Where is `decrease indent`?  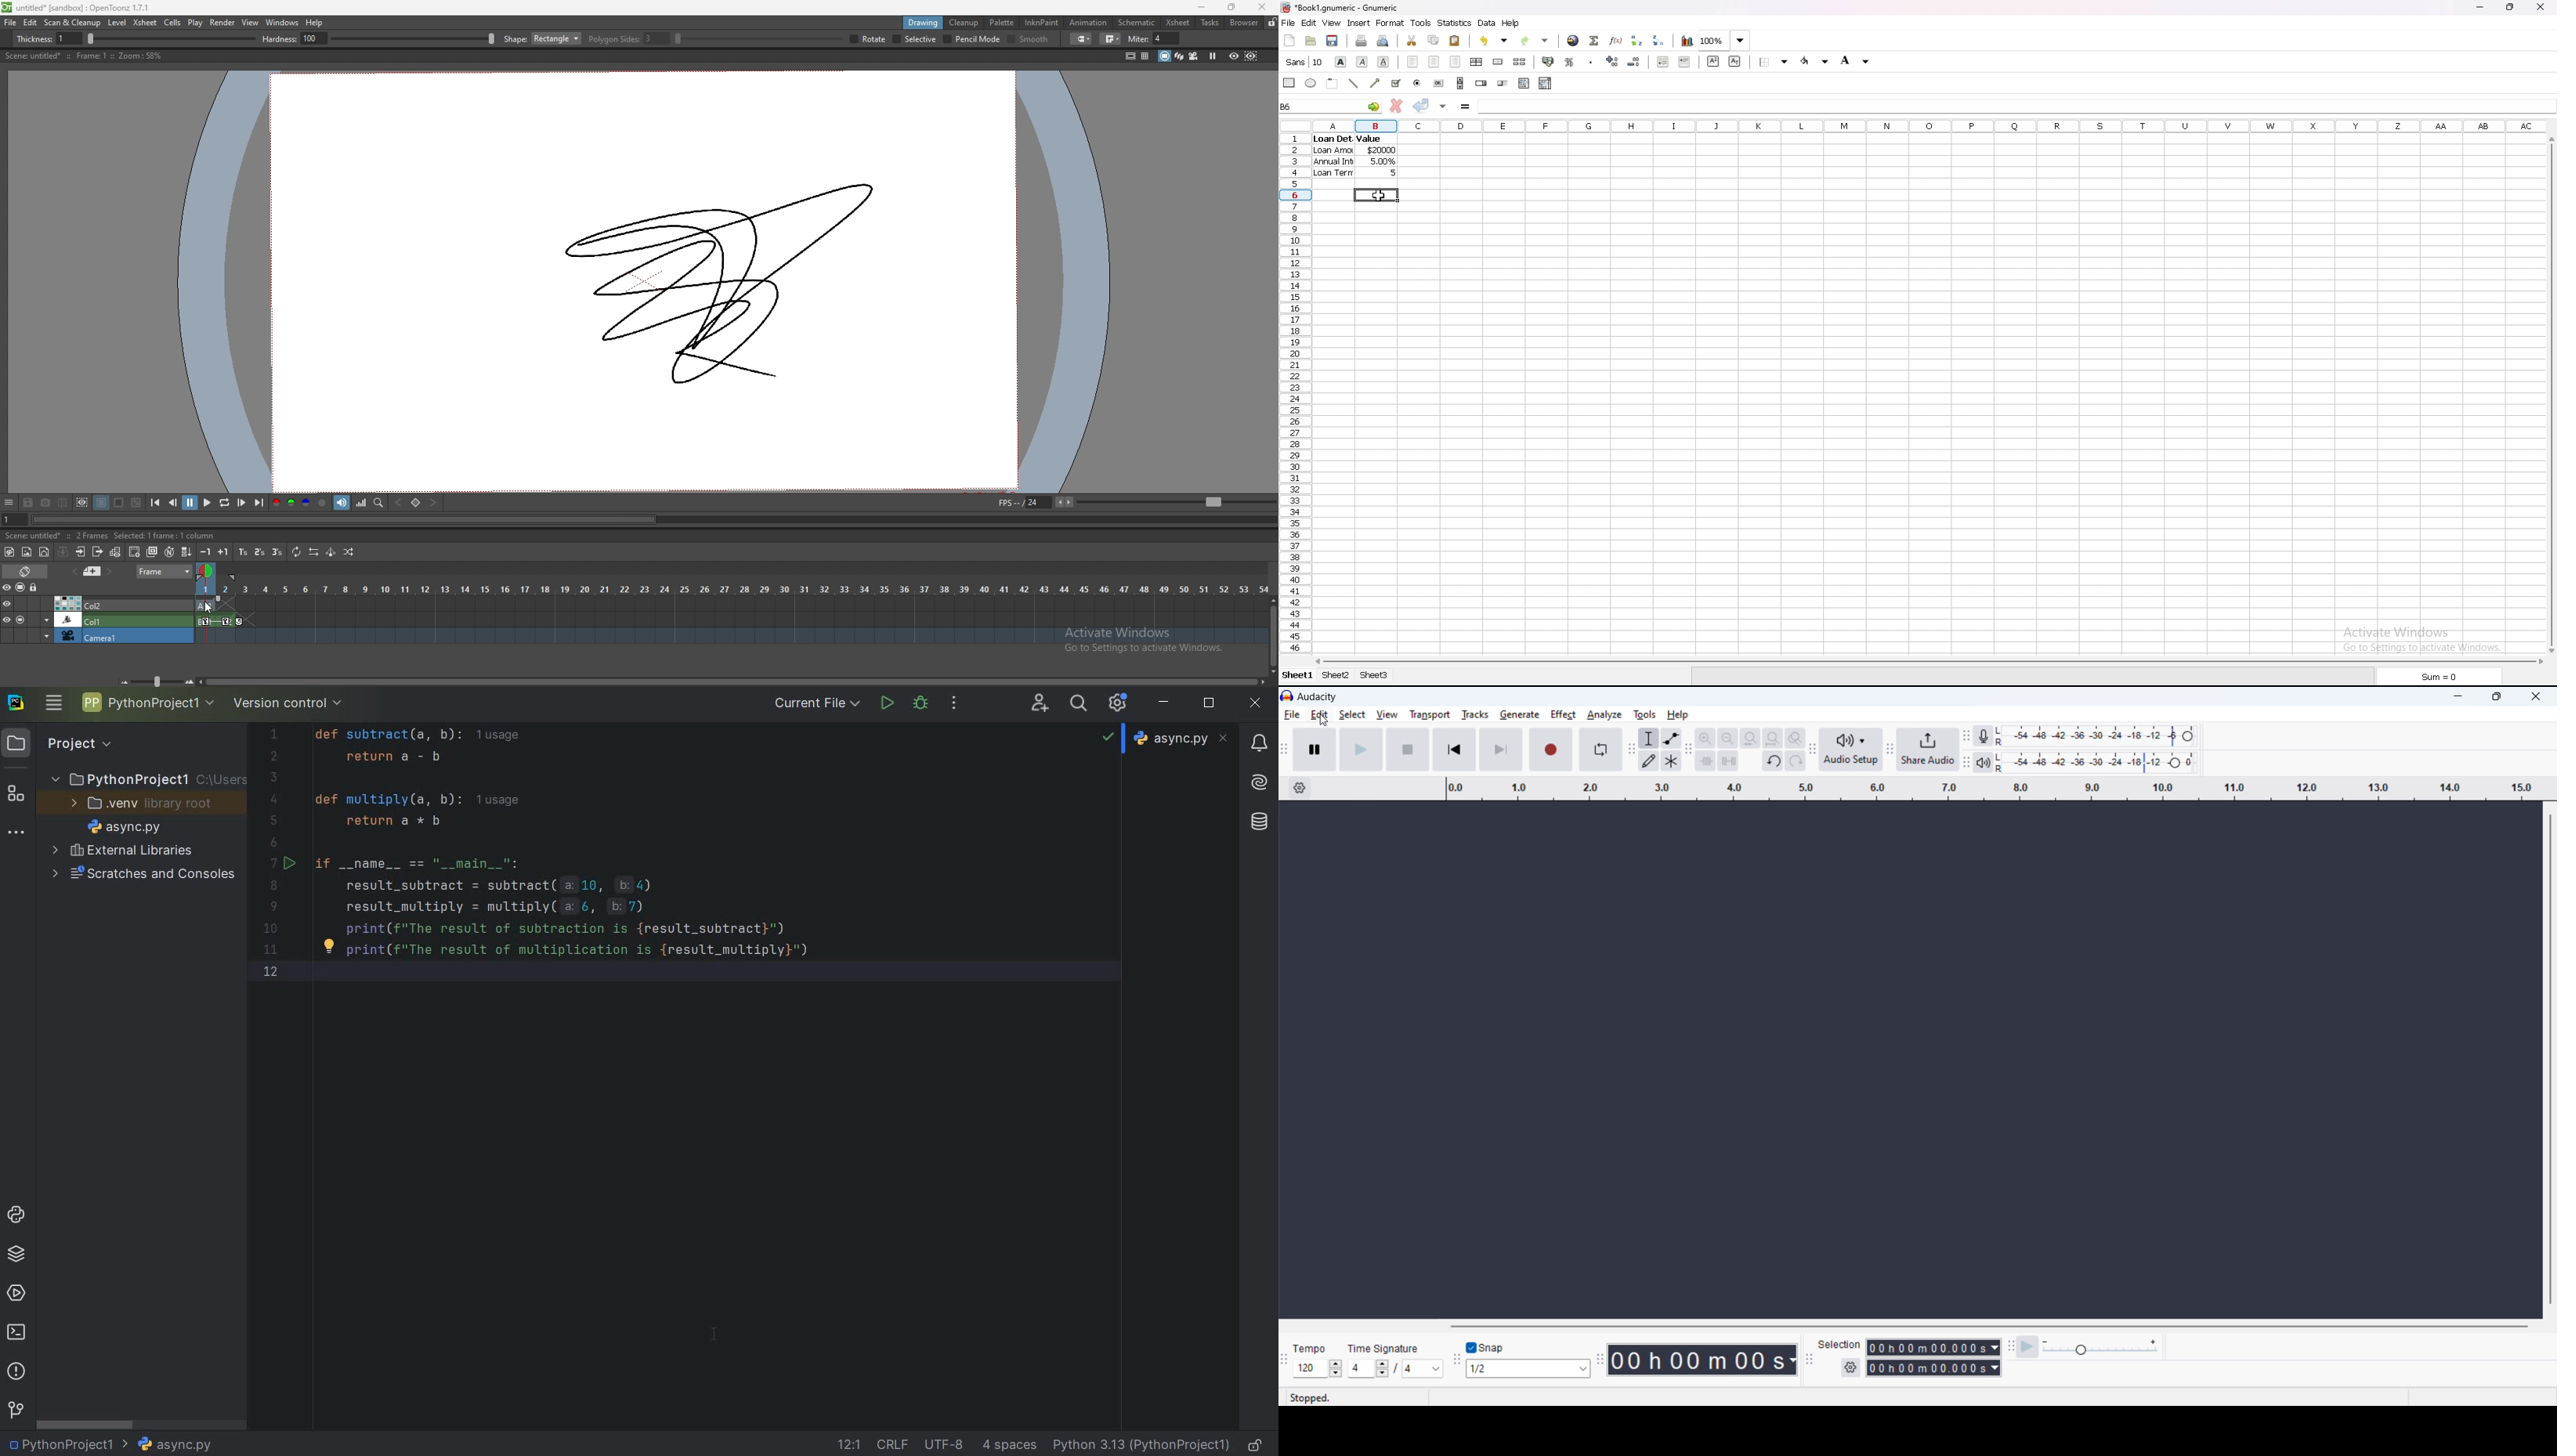
decrease indent is located at coordinates (1663, 61).